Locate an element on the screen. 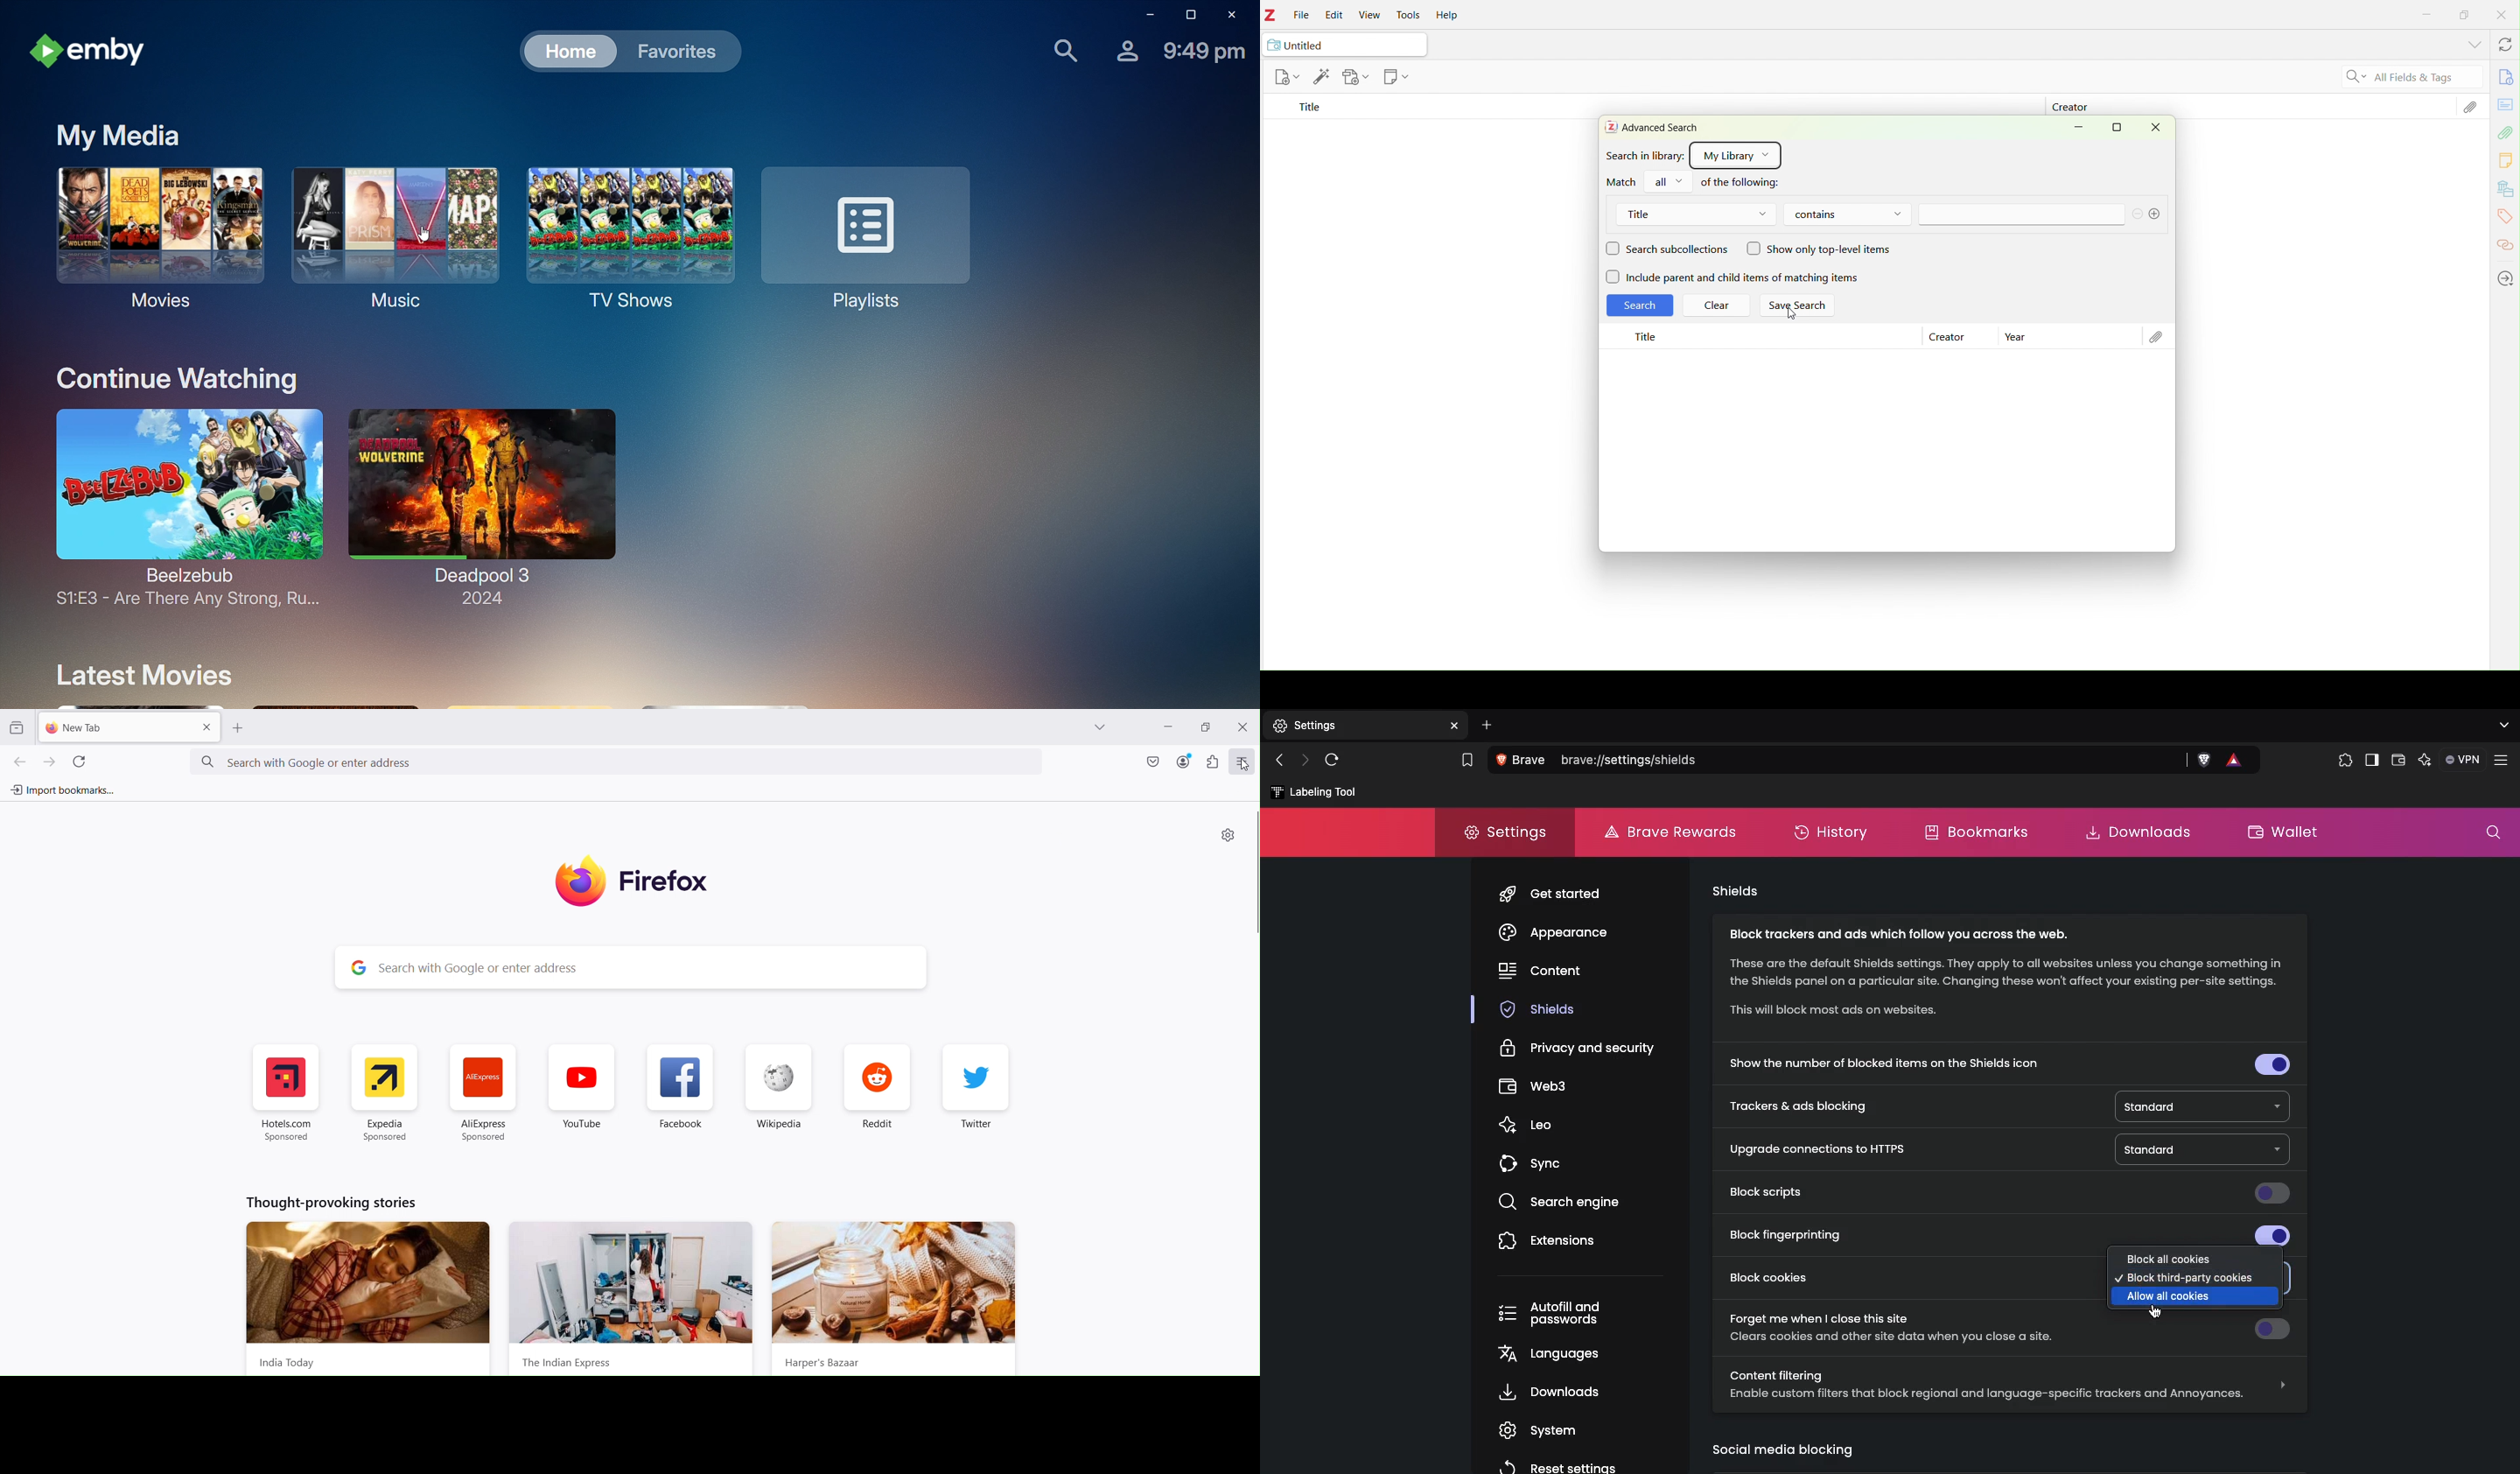 Image resolution: width=2520 pixels, height=1484 pixels. cursor is located at coordinates (2159, 1313).